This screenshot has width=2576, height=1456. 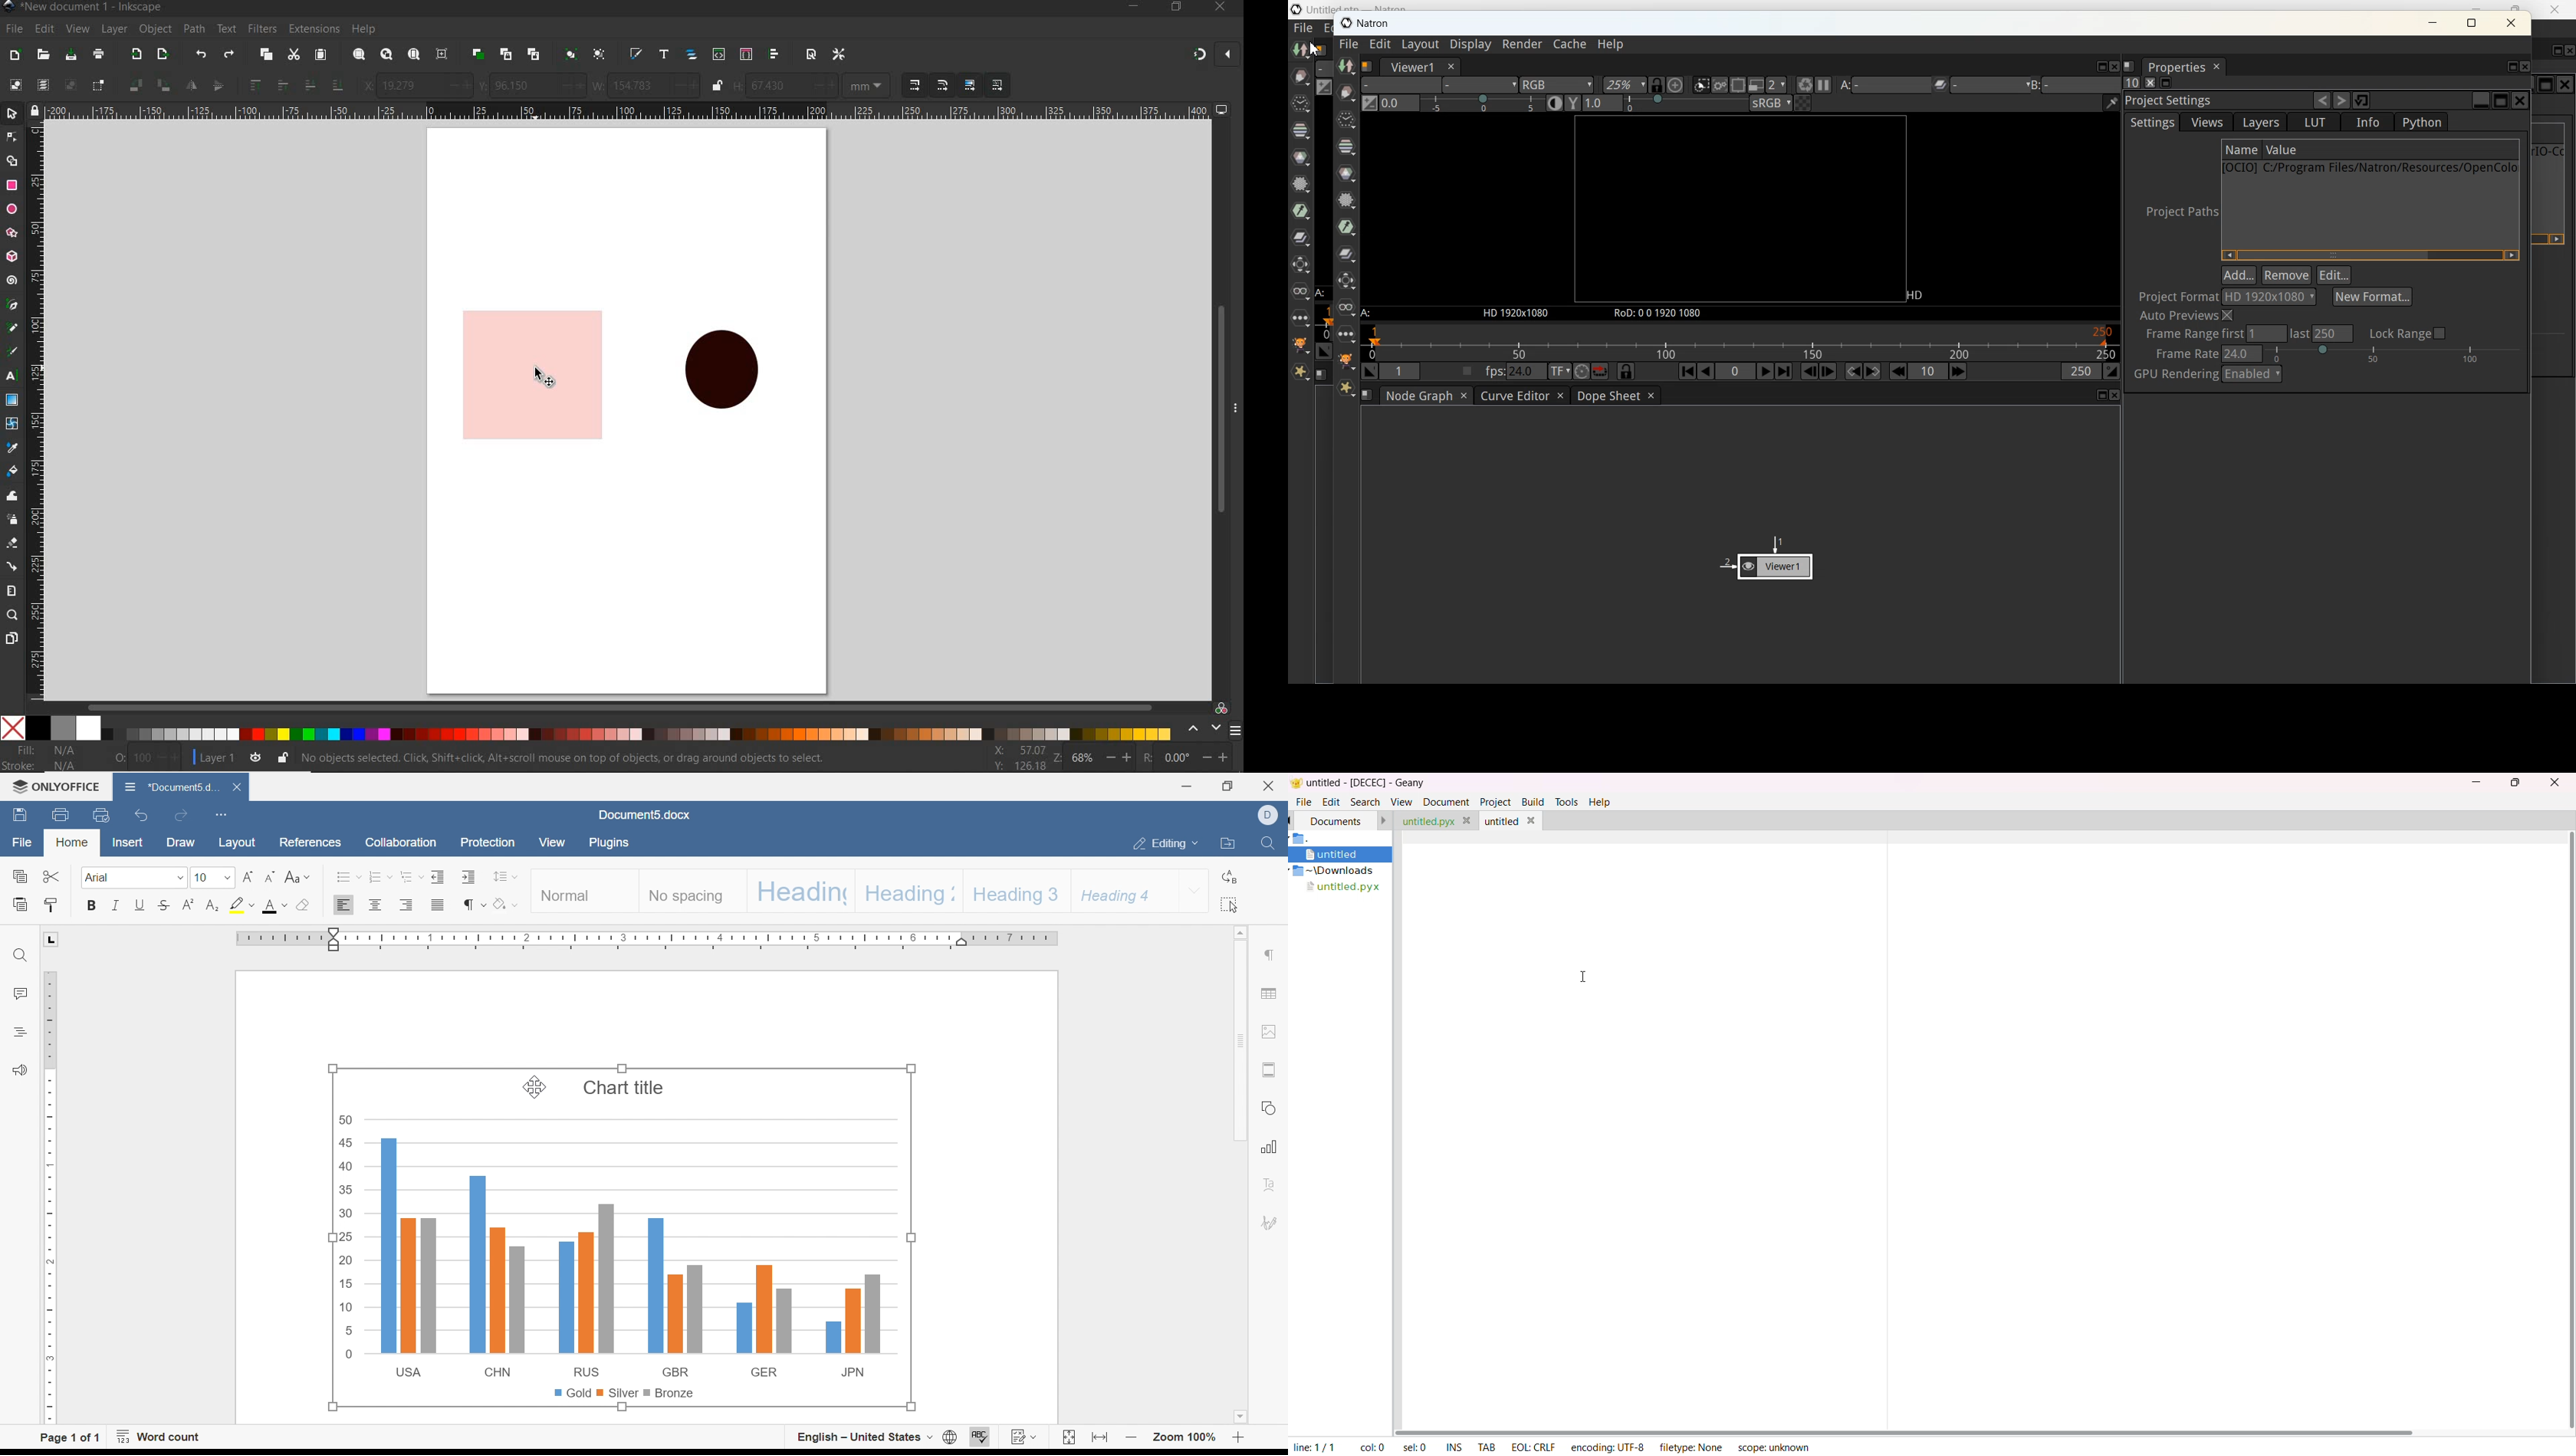 What do you see at coordinates (438, 904) in the screenshot?
I see `justified` at bounding box center [438, 904].